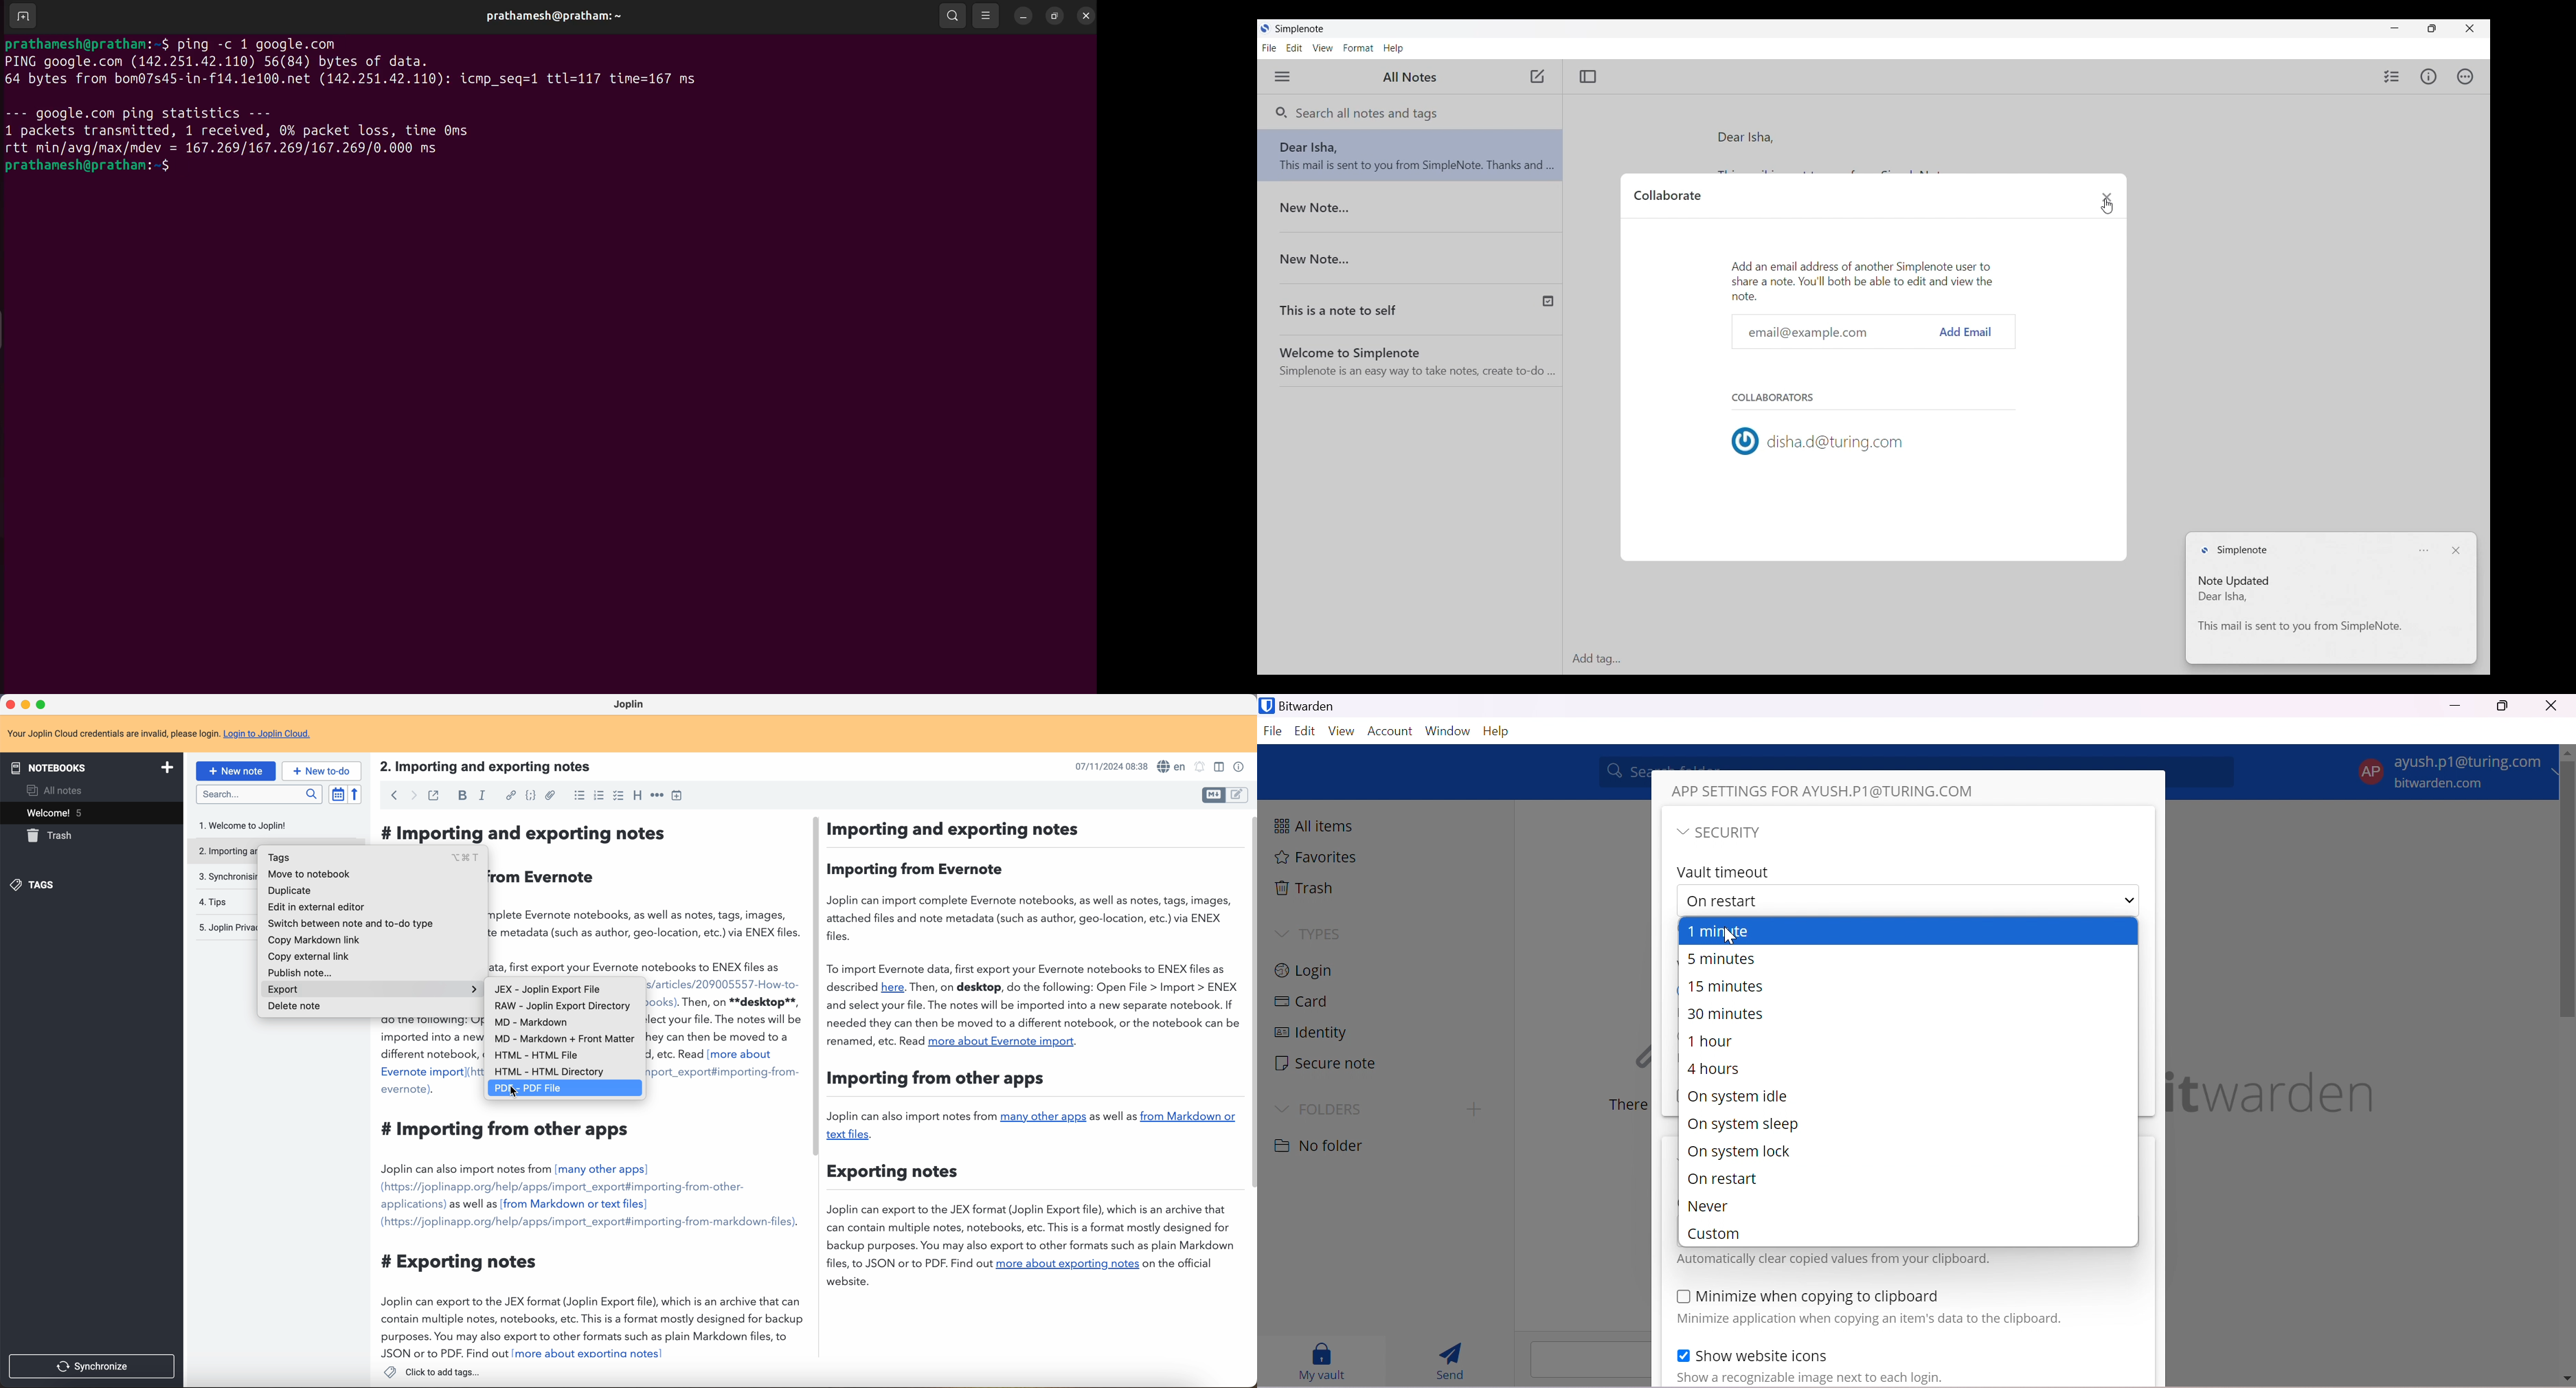  What do you see at coordinates (550, 795) in the screenshot?
I see `attach file` at bounding box center [550, 795].